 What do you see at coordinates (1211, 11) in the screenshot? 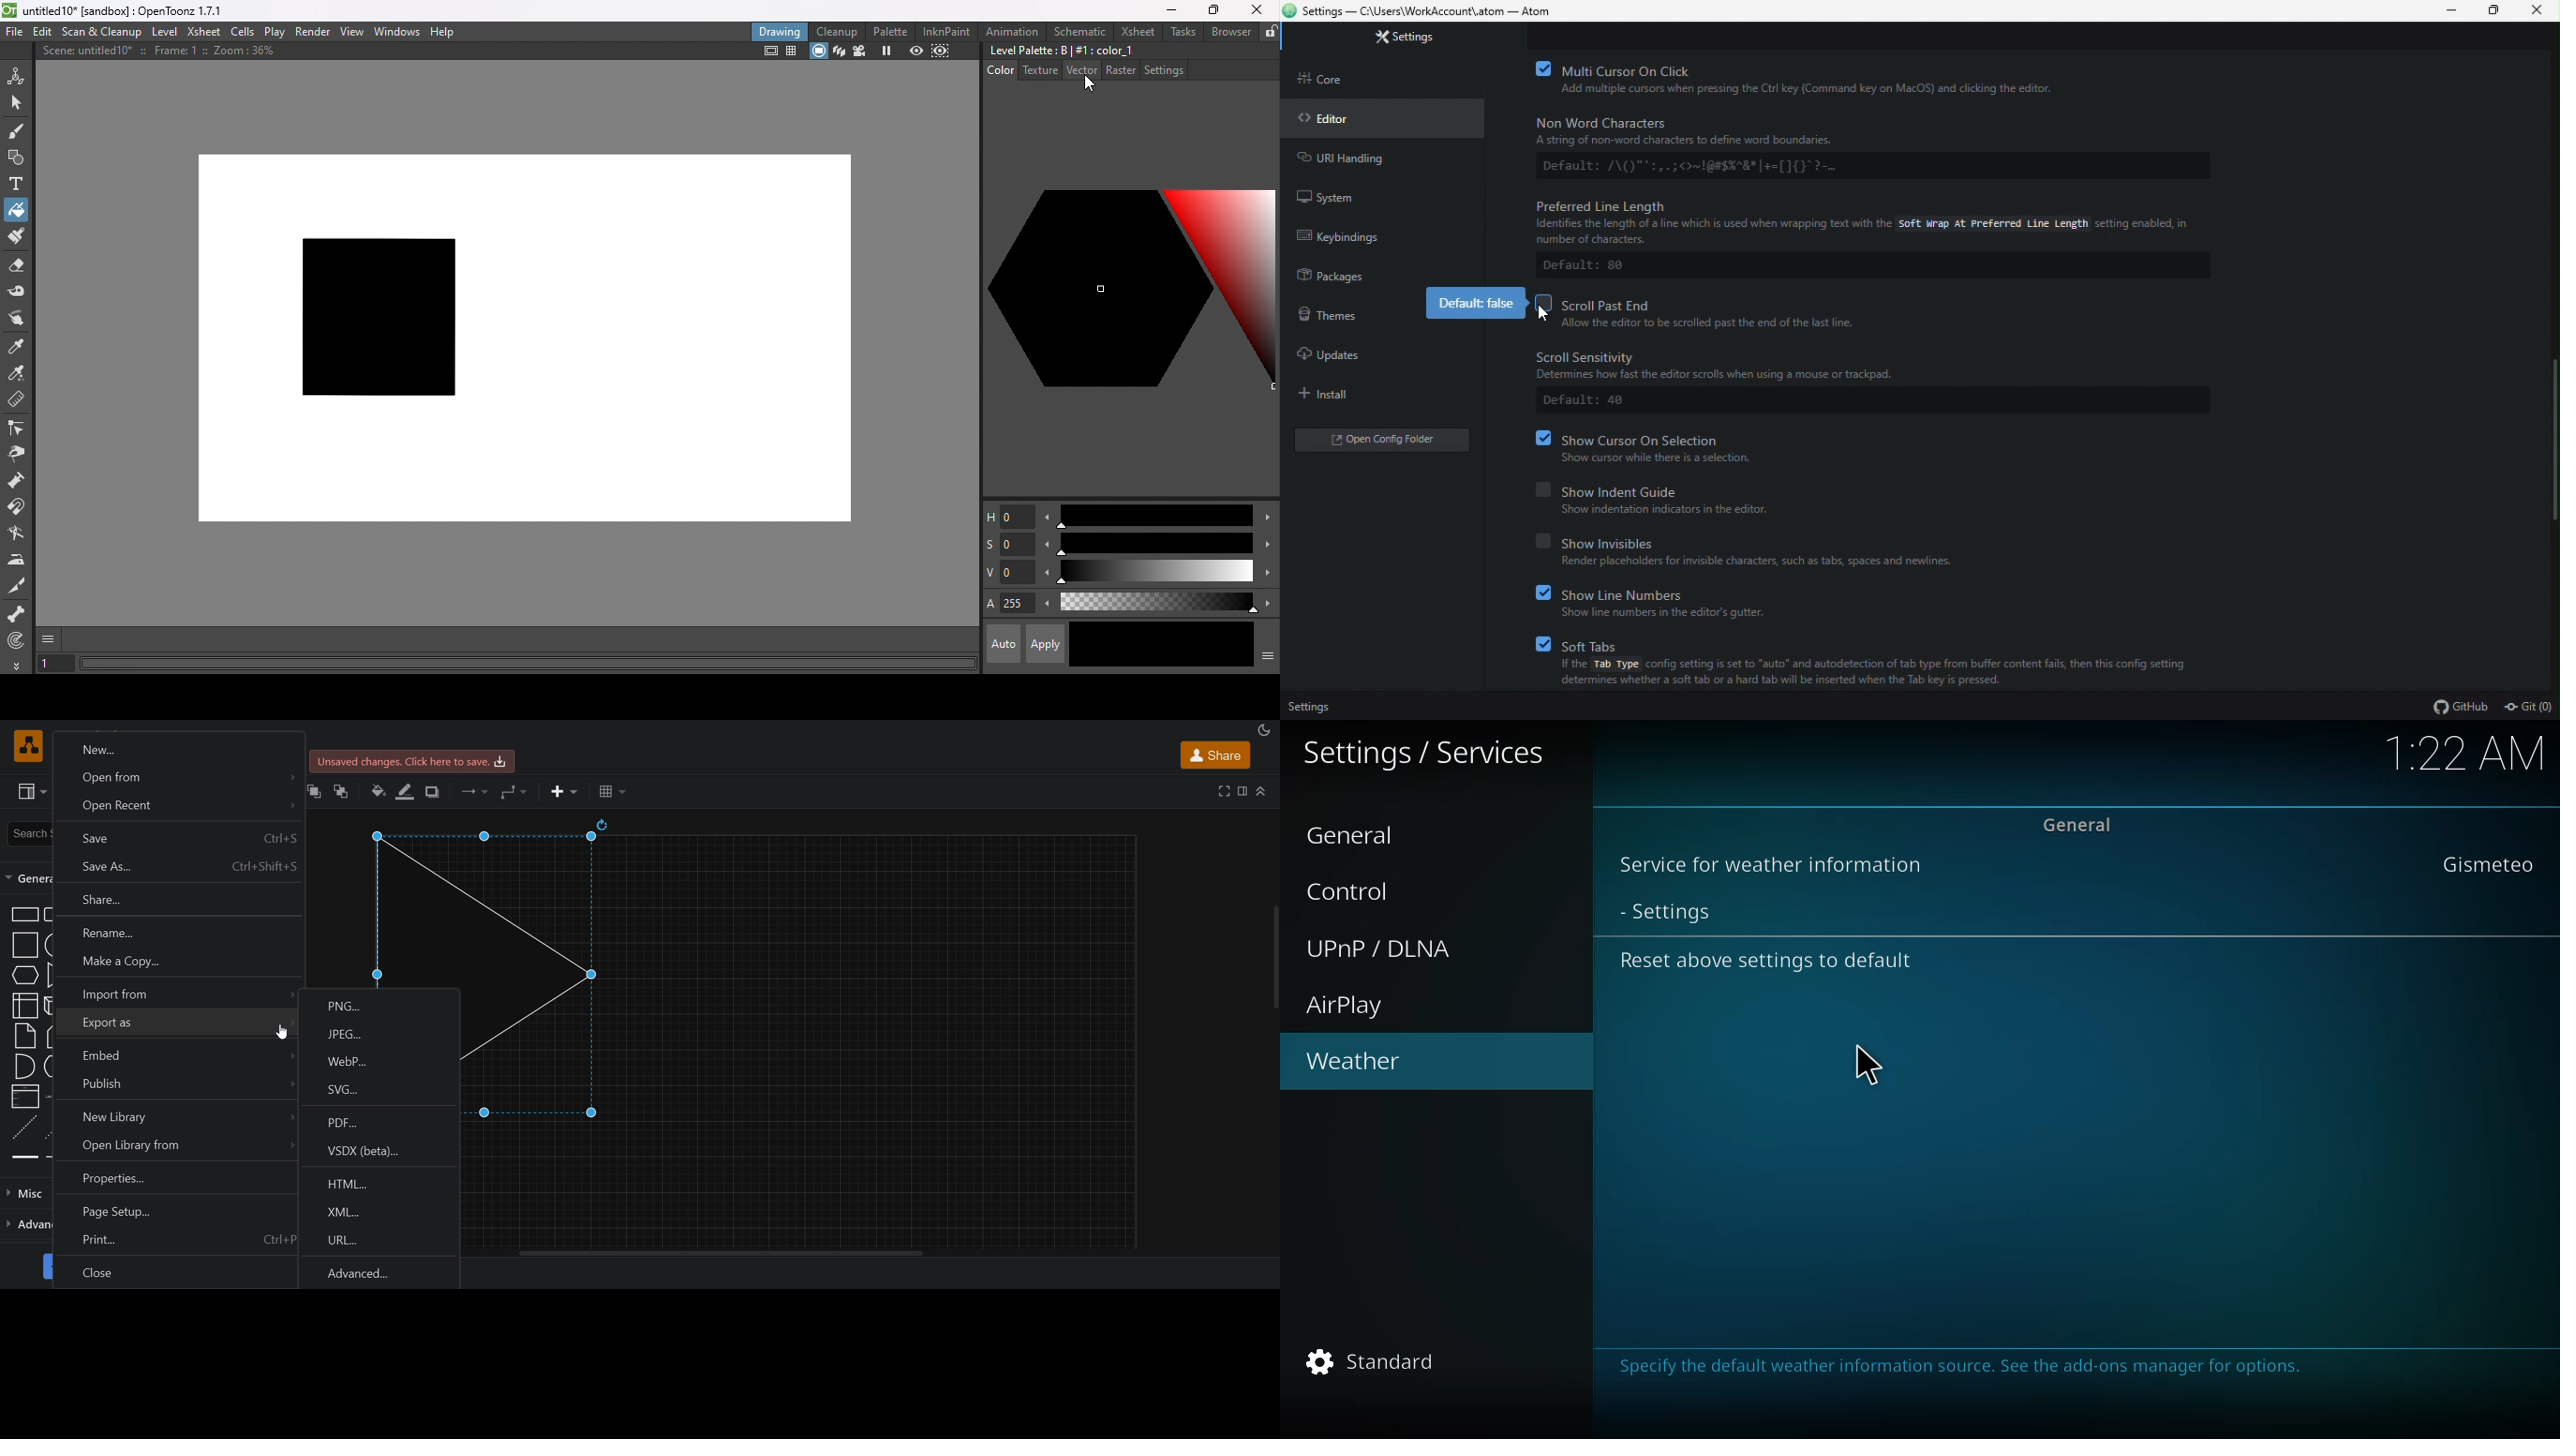
I see `Maximize` at bounding box center [1211, 11].